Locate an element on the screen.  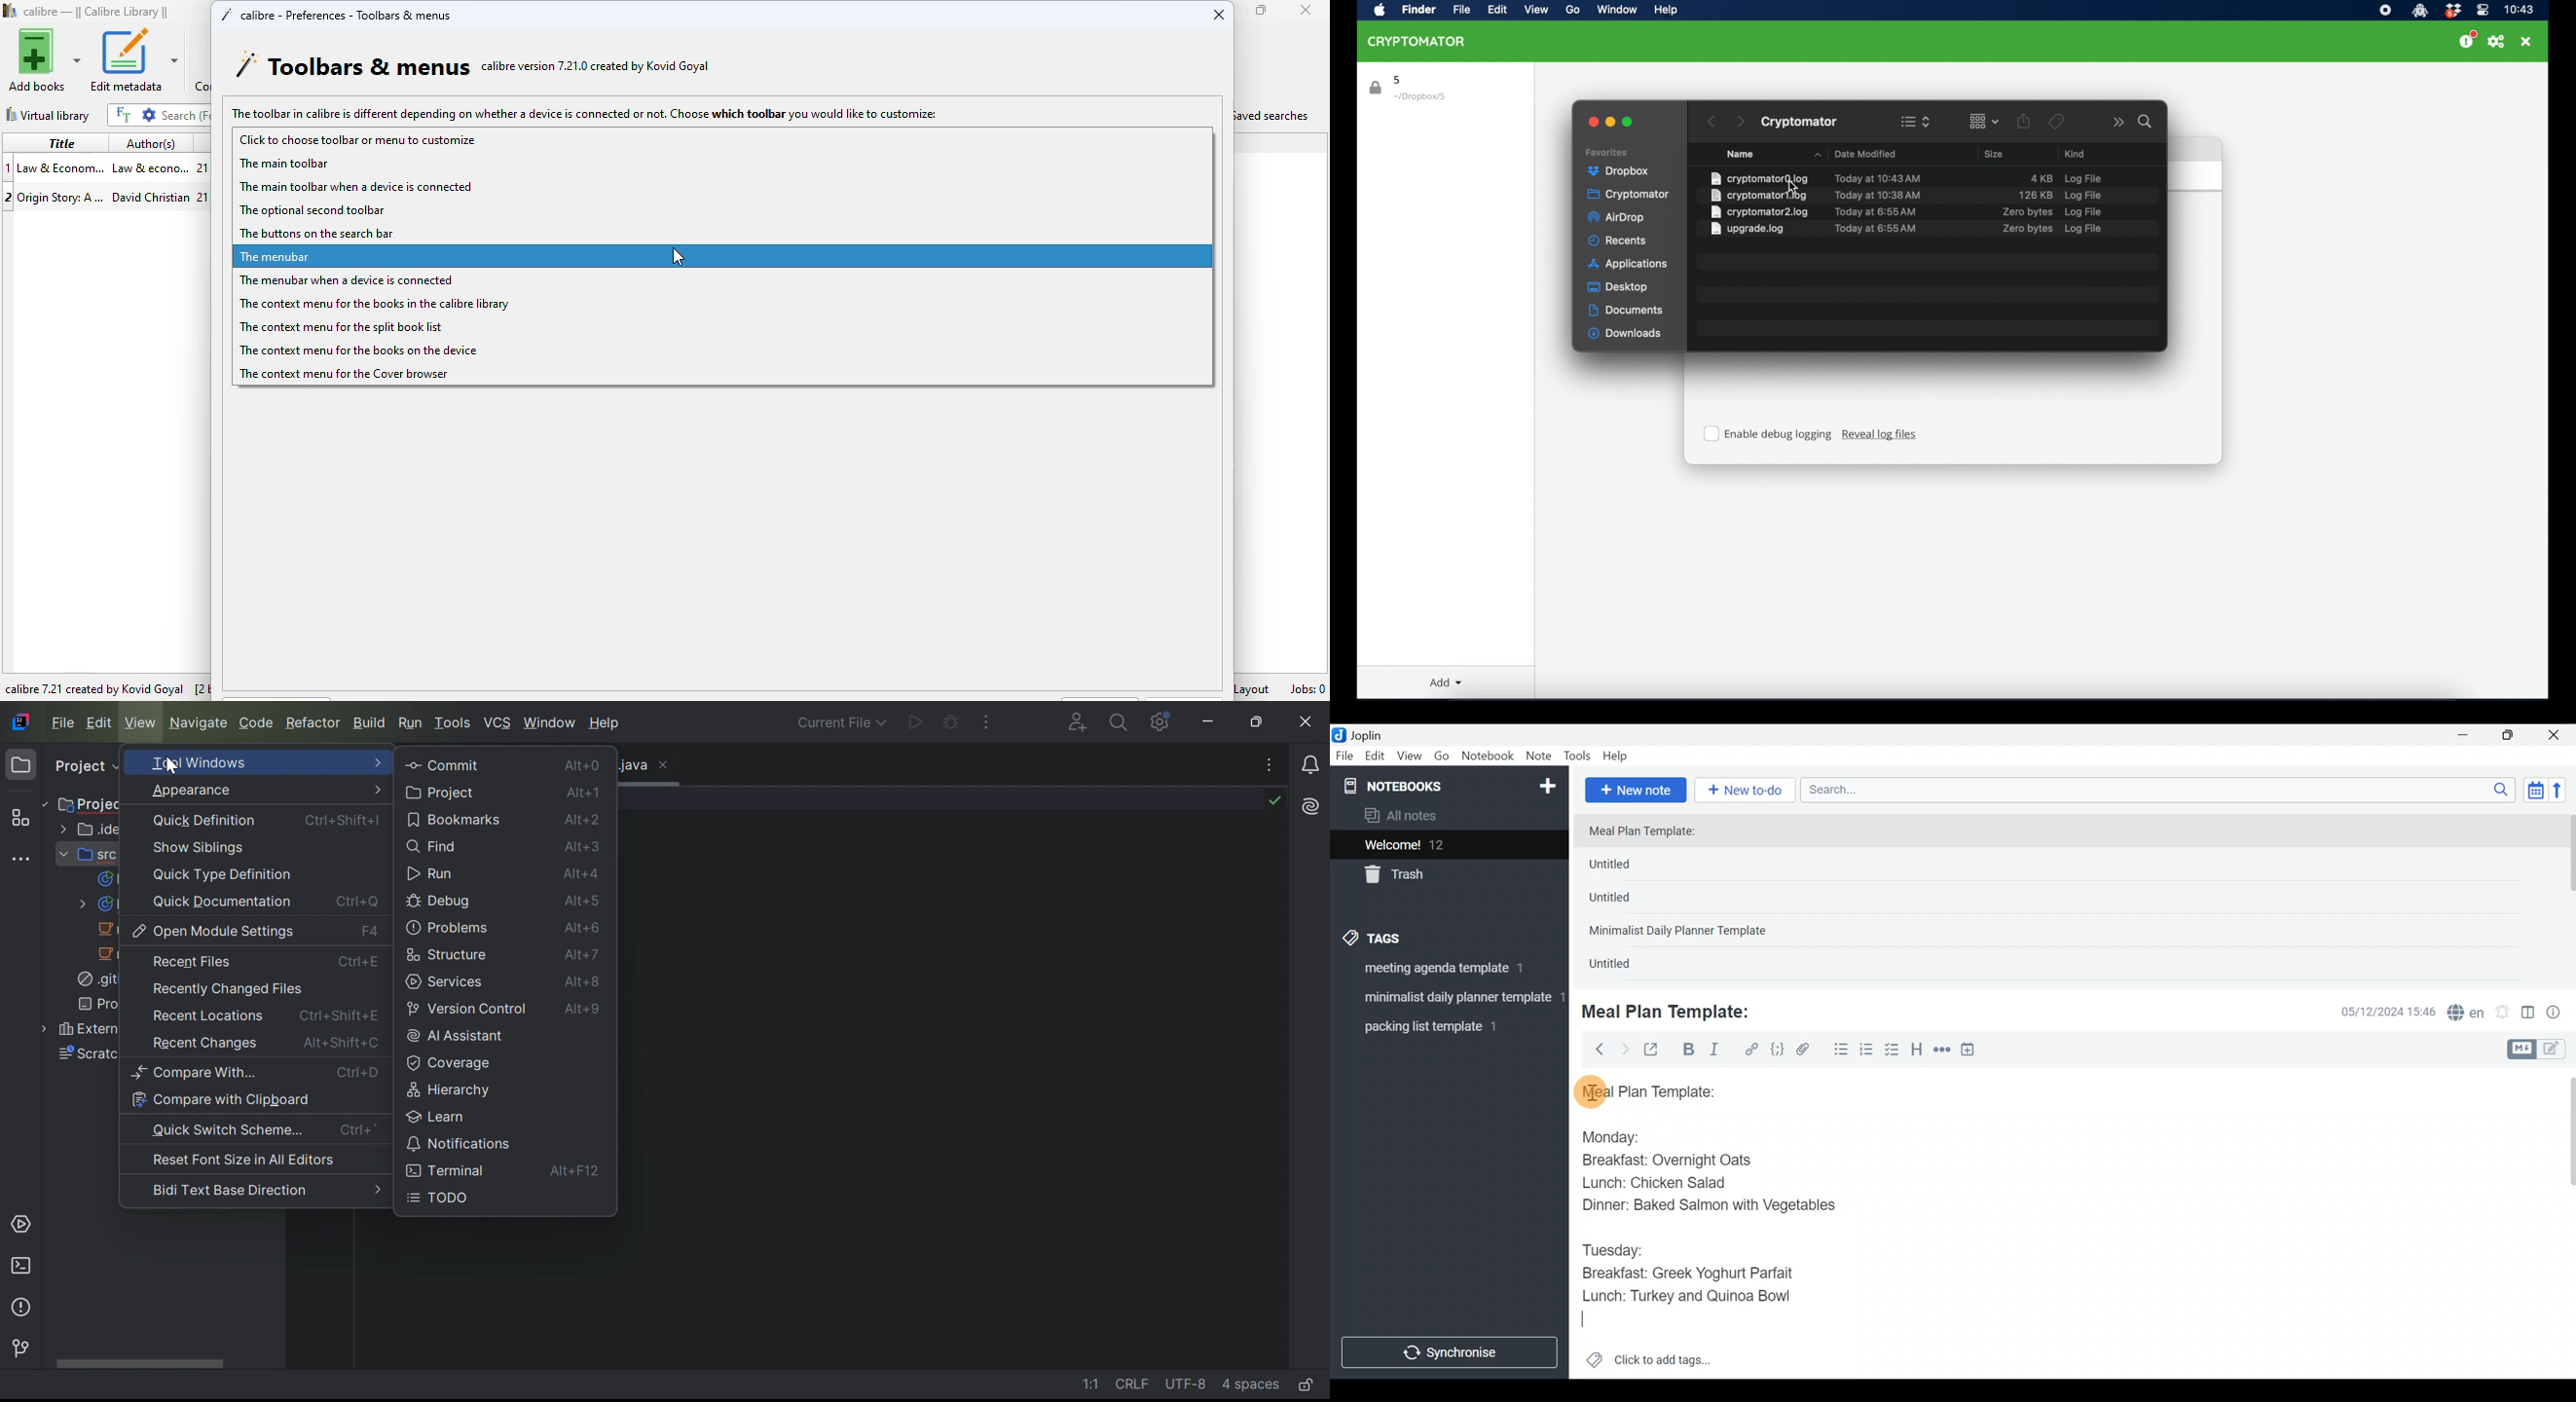
Help is located at coordinates (1620, 754).